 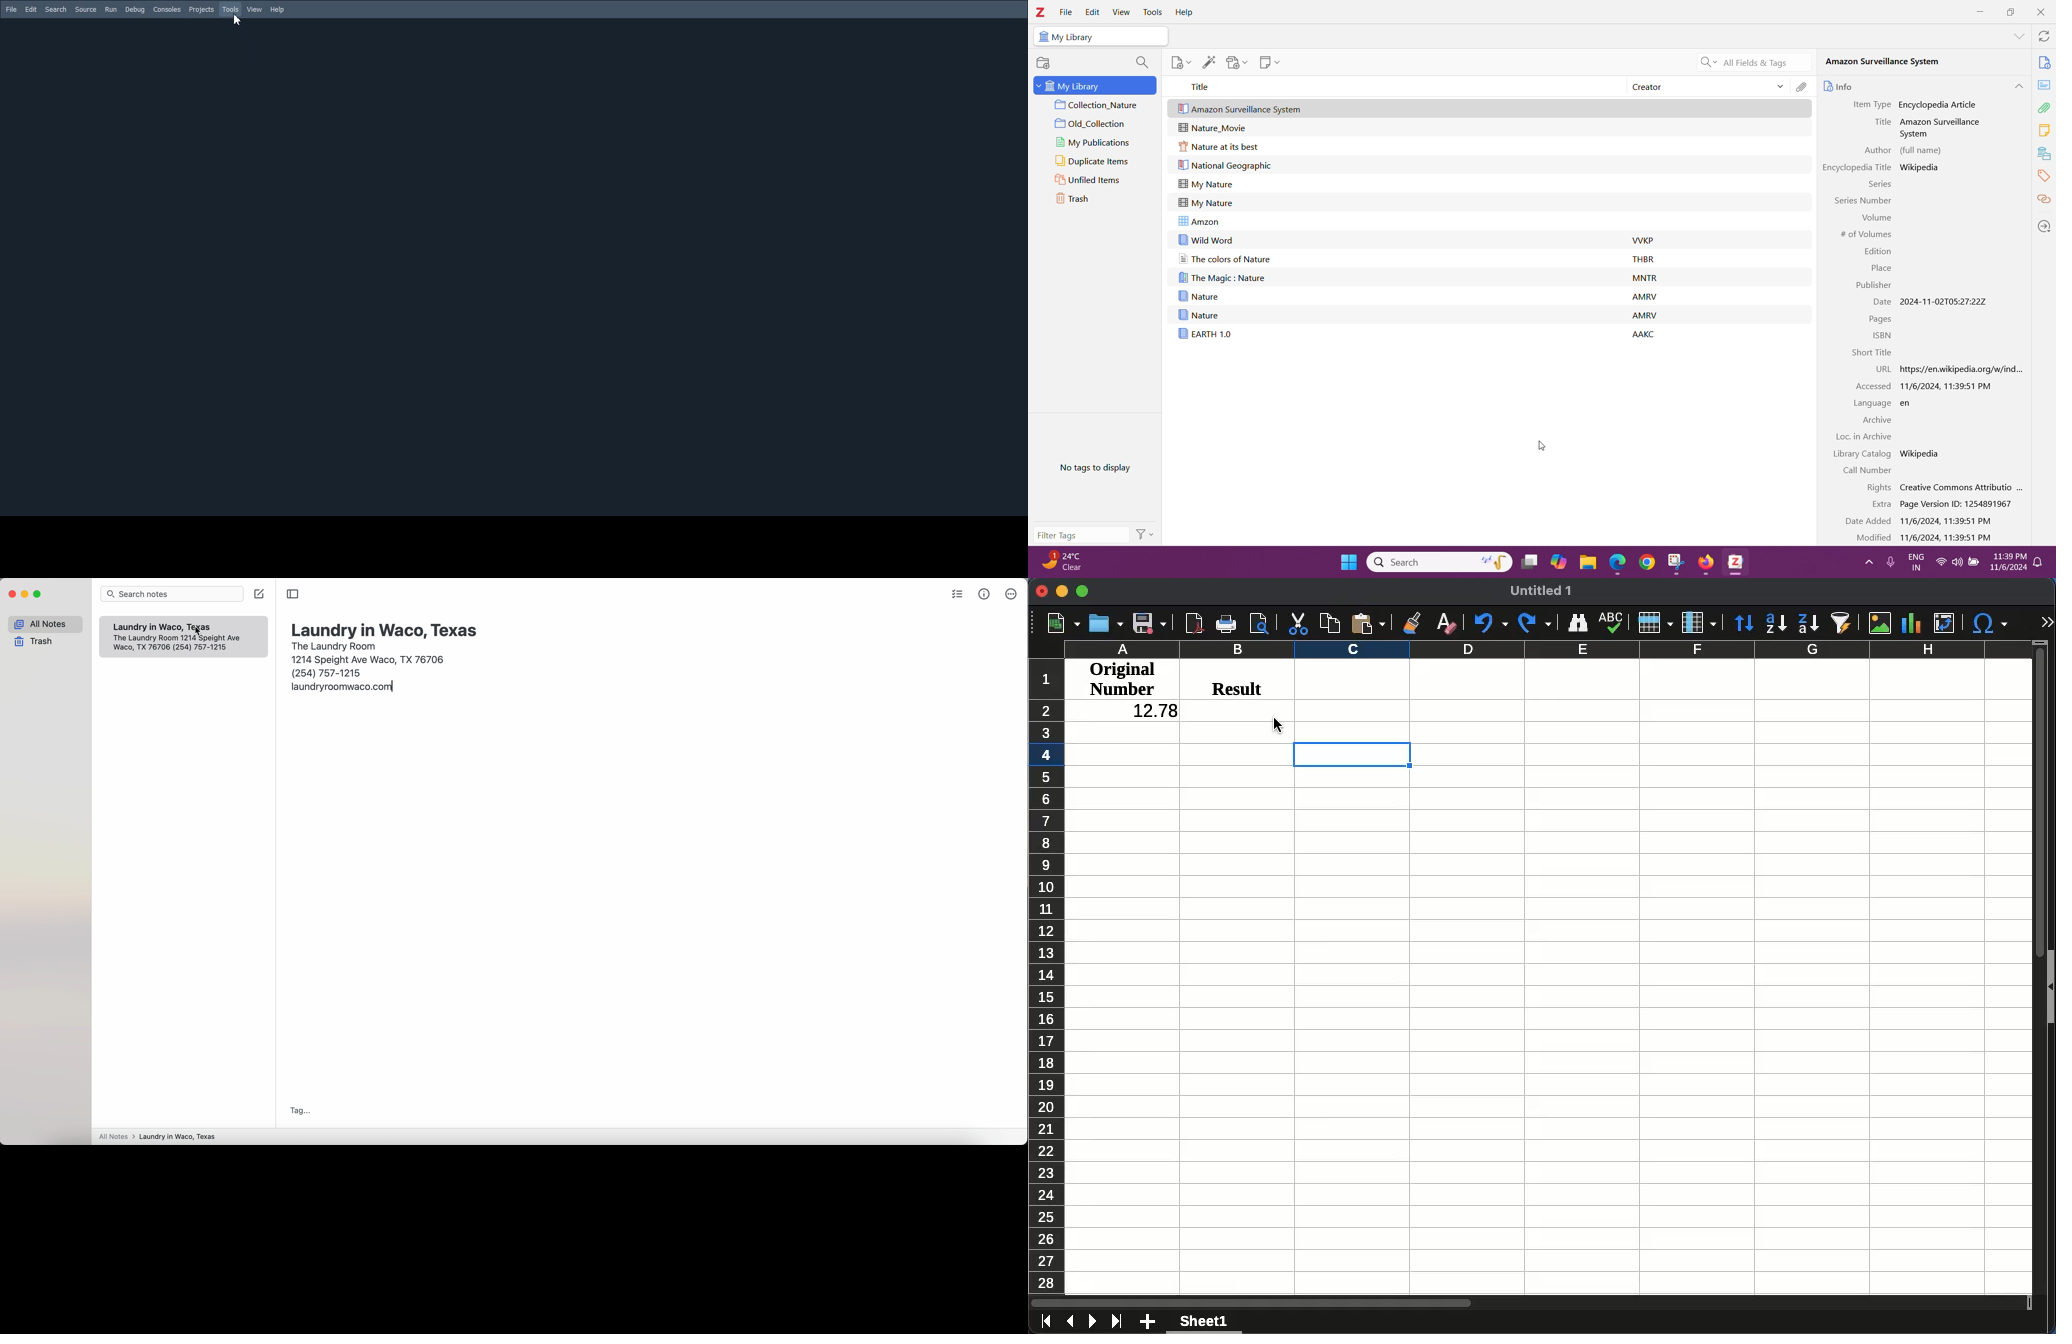 What do you see at coordinates (12, 594) in the screenshot?
I see `close app` at bounding box center [12, 594].